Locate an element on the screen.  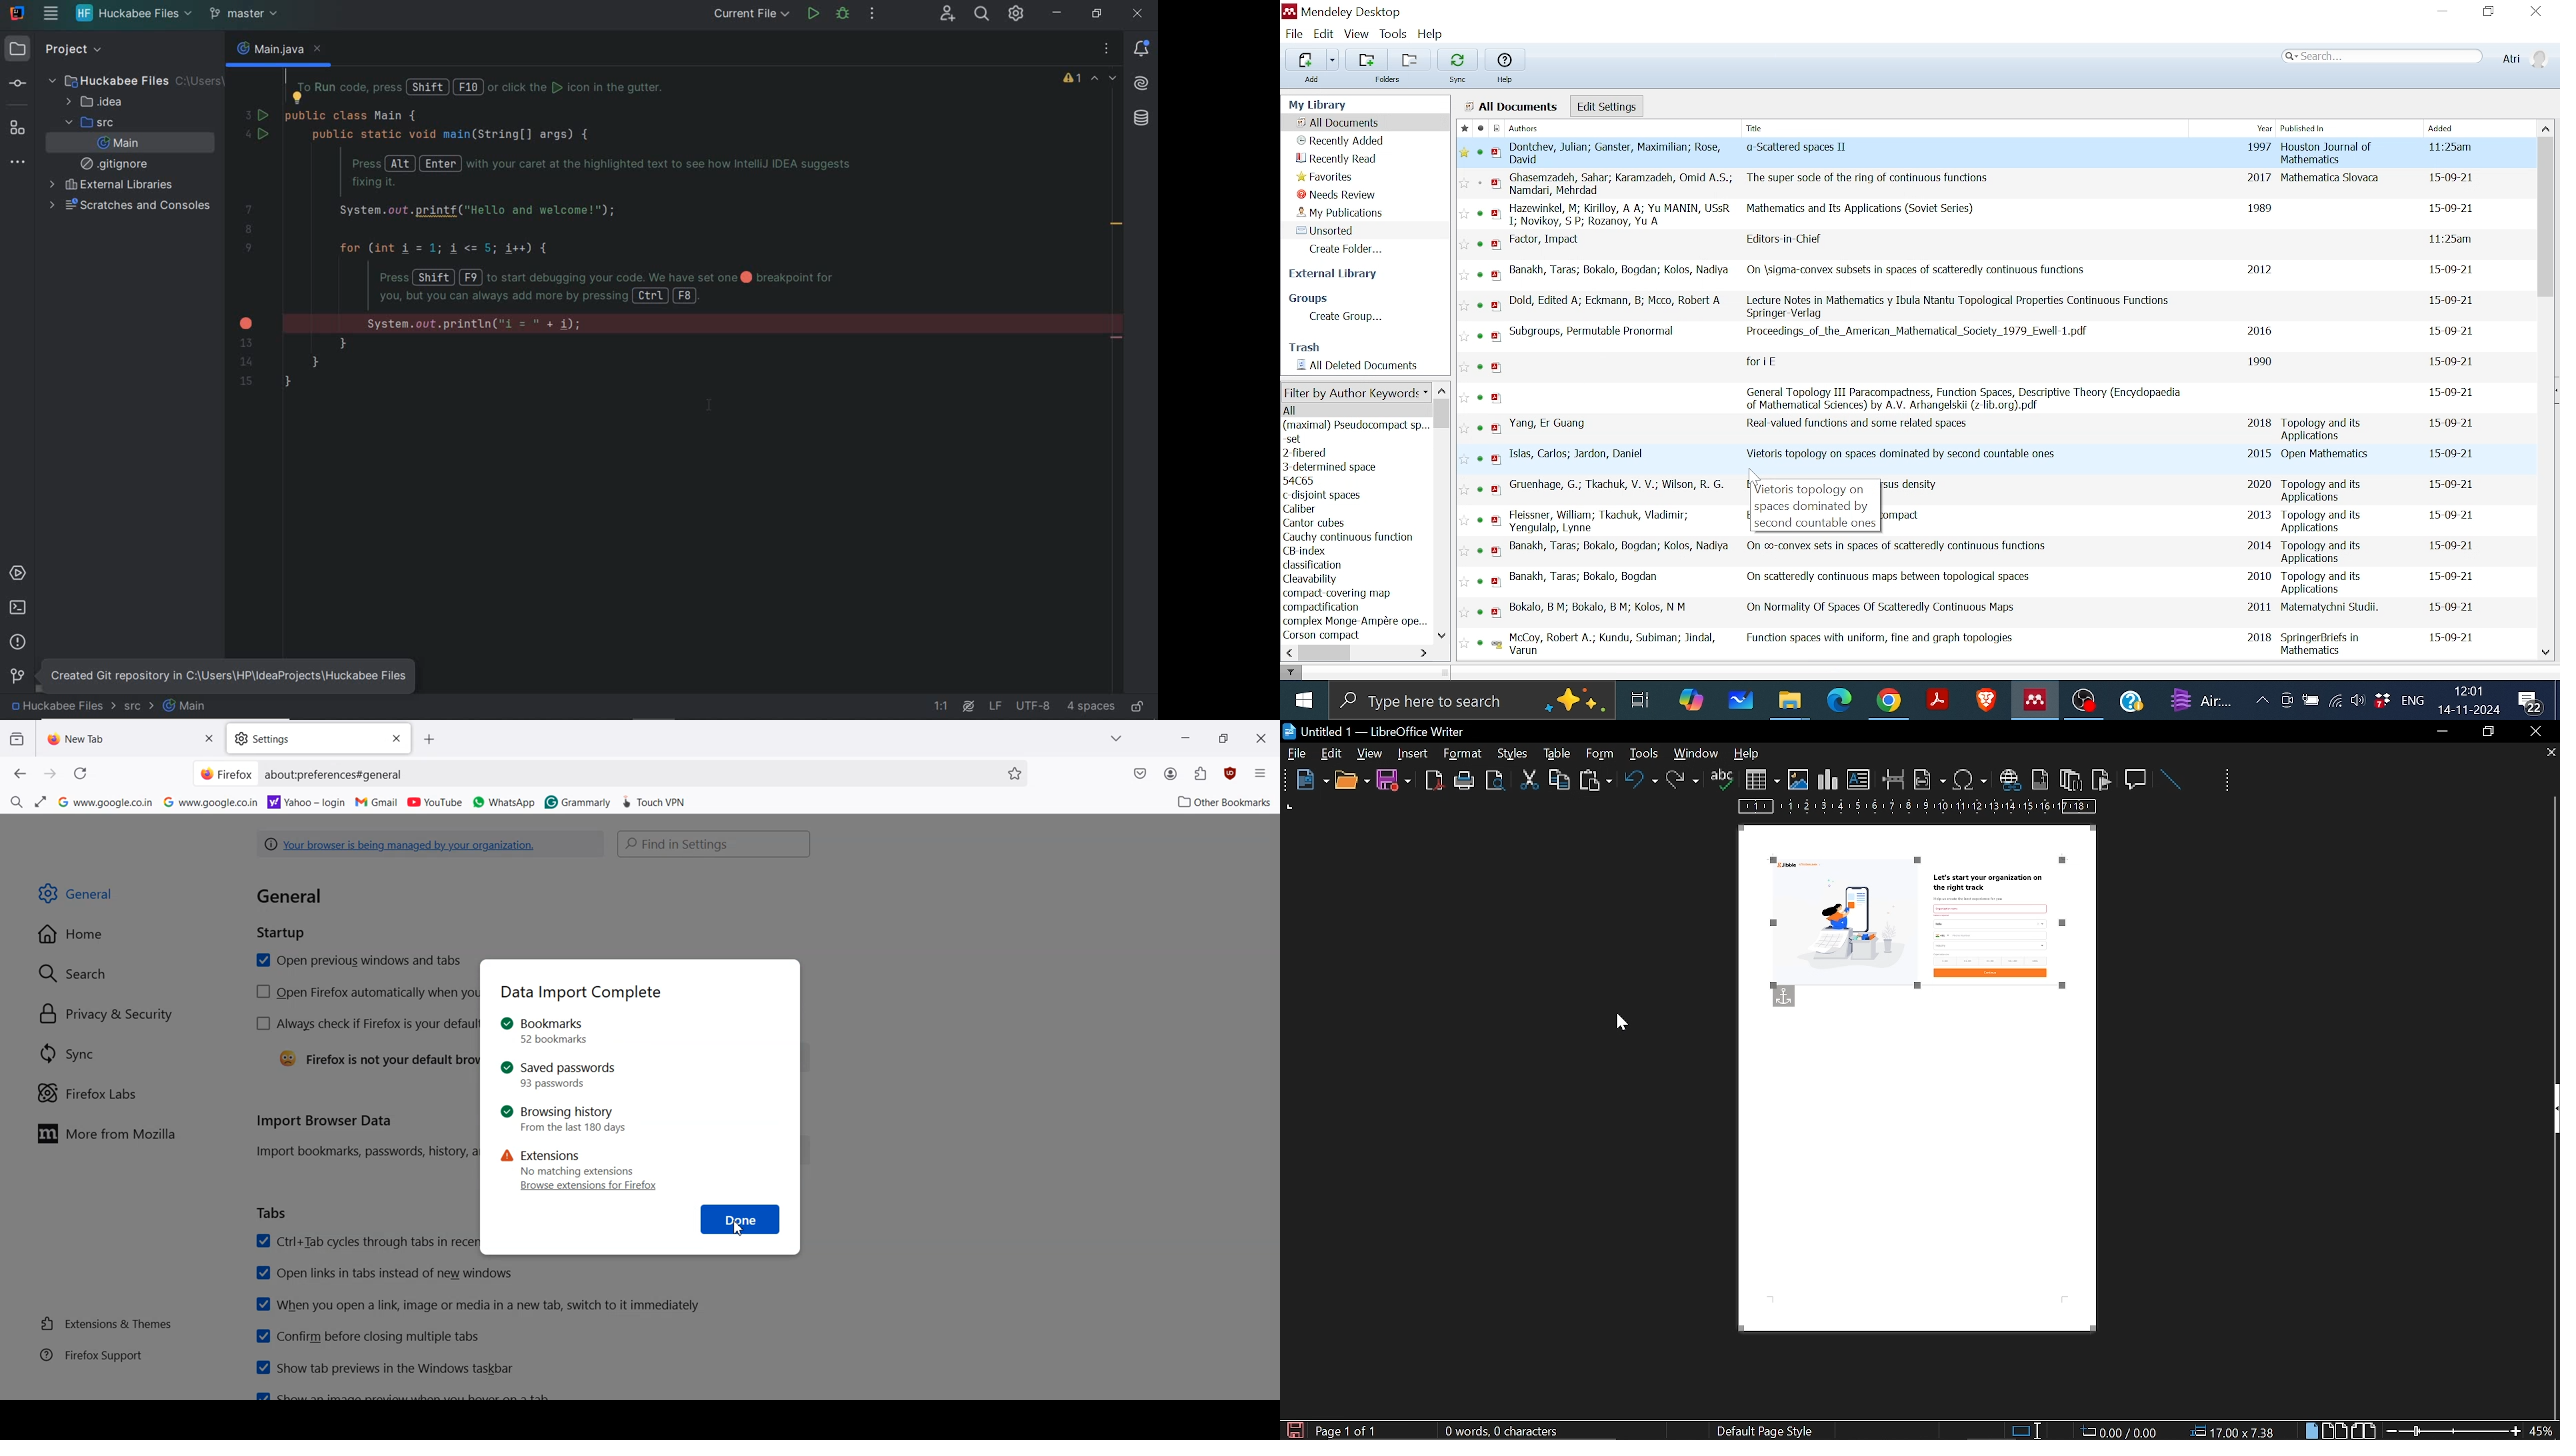
Minimize is located at coordinates (1185, 737).